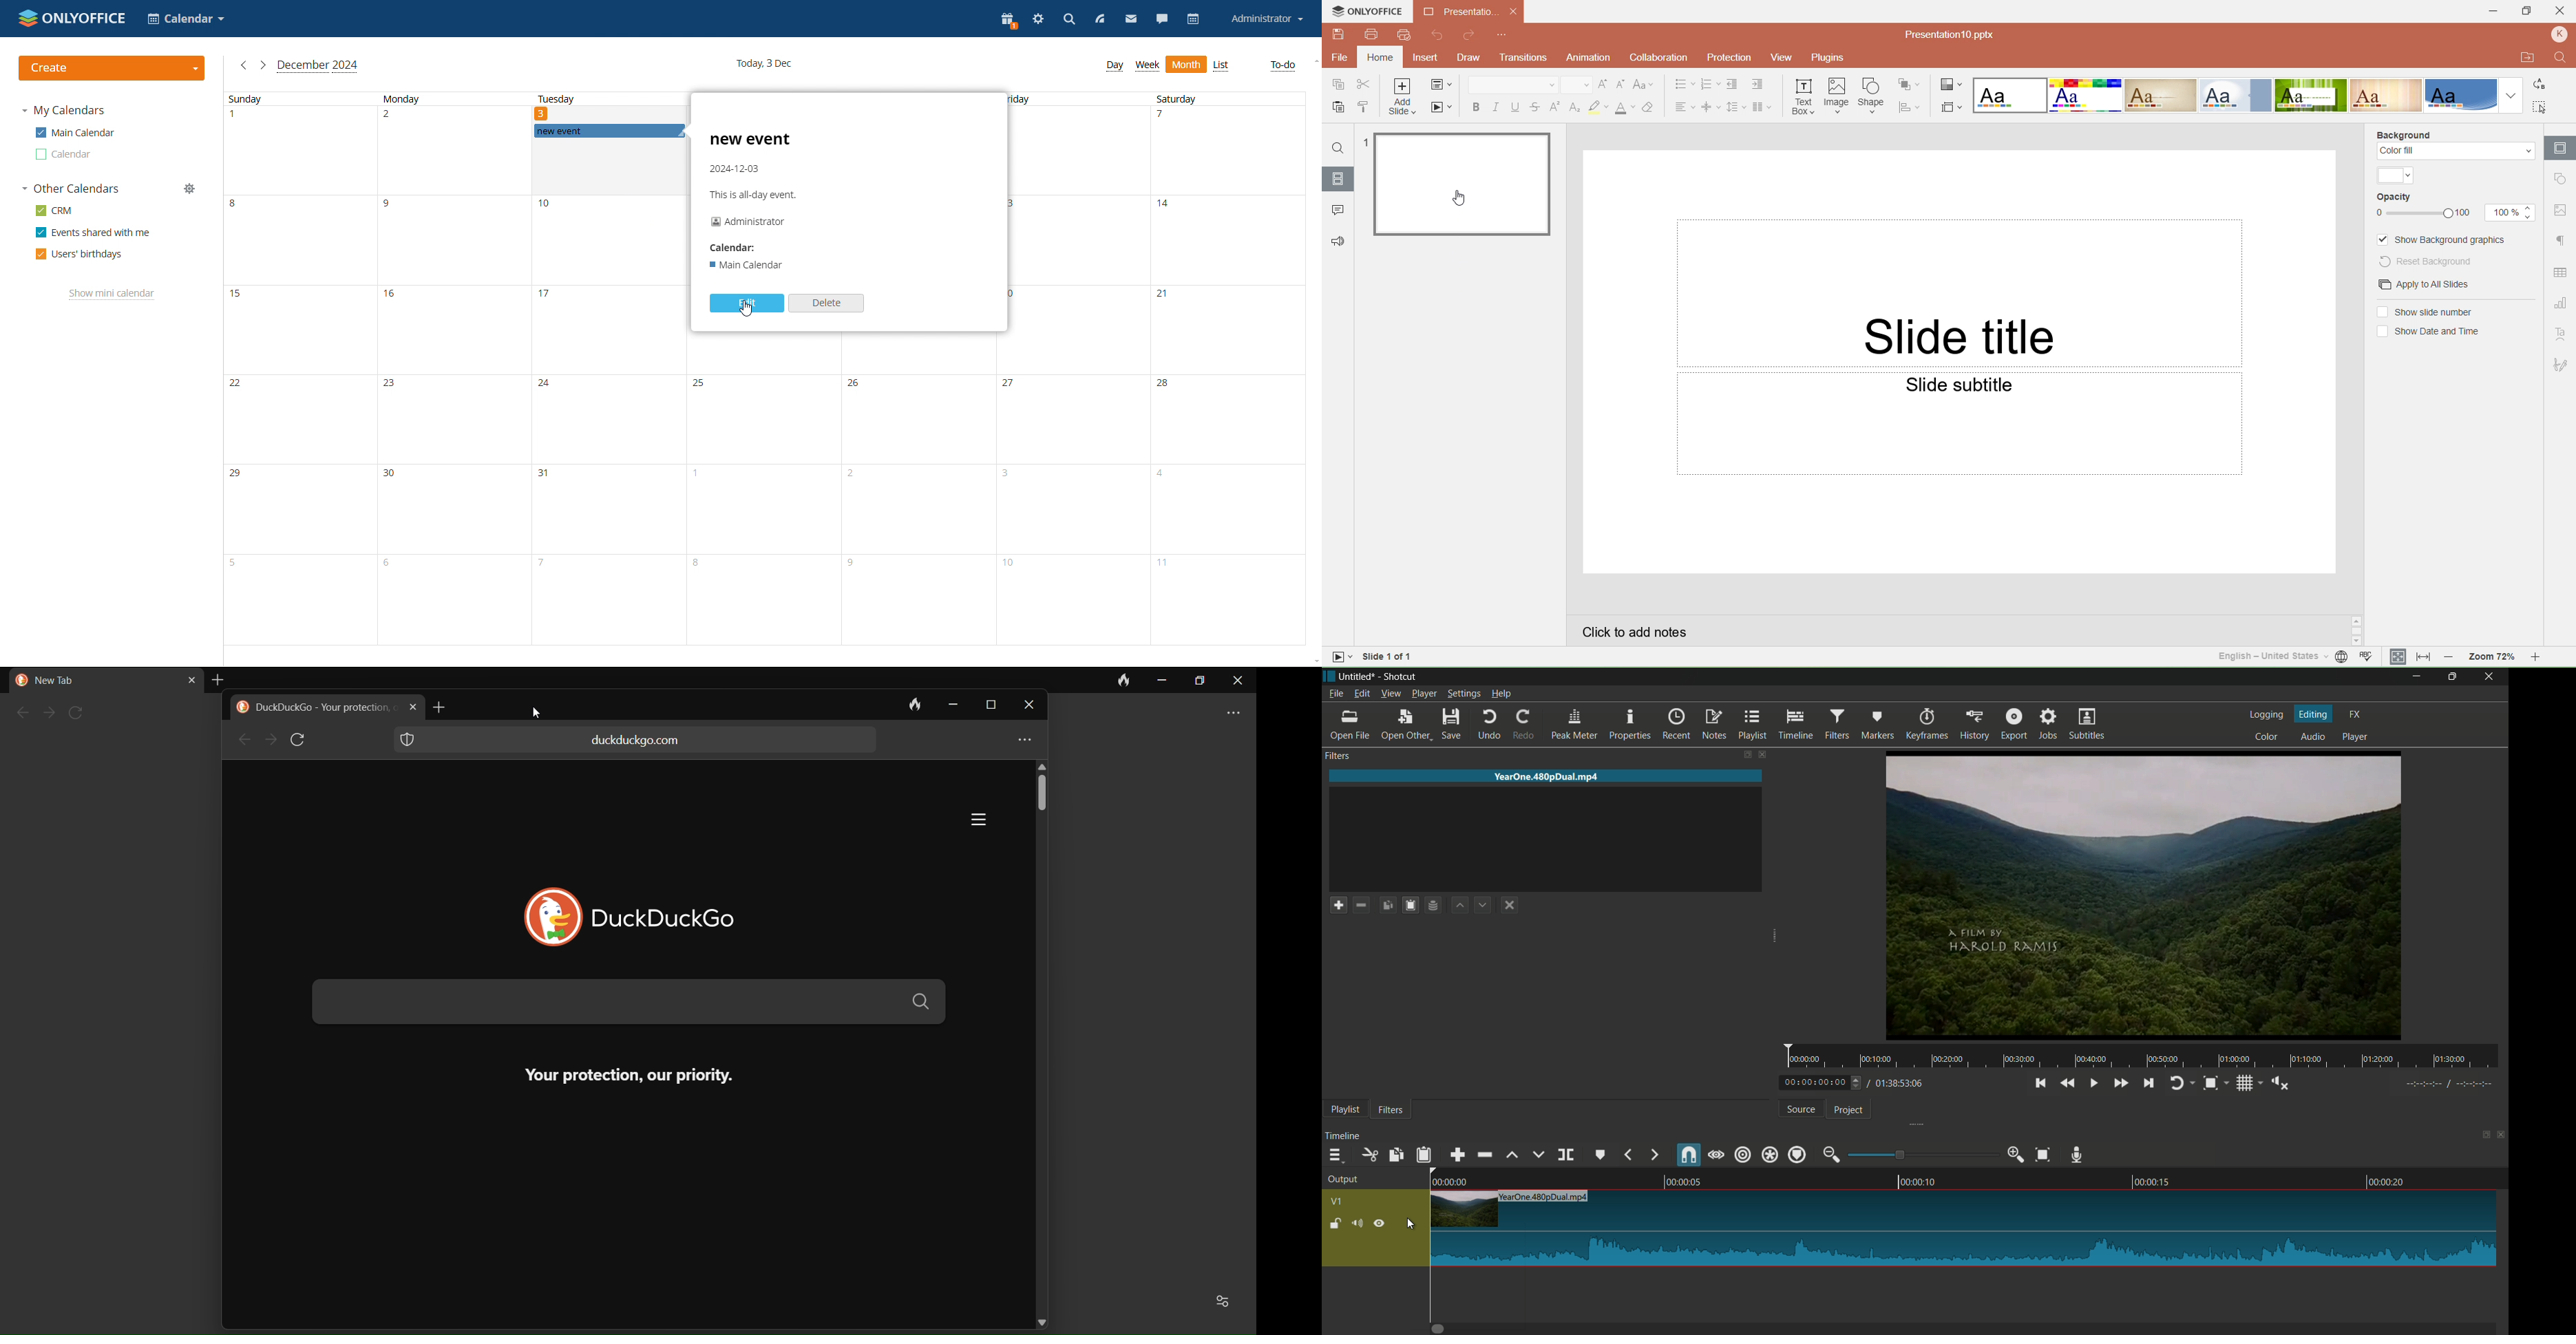 This screenshot has width=2576, height=1344. What do you see at coordinates (1379, 1224) in the screenshot?
I see `hide` at bounding box center [1379, 1224].